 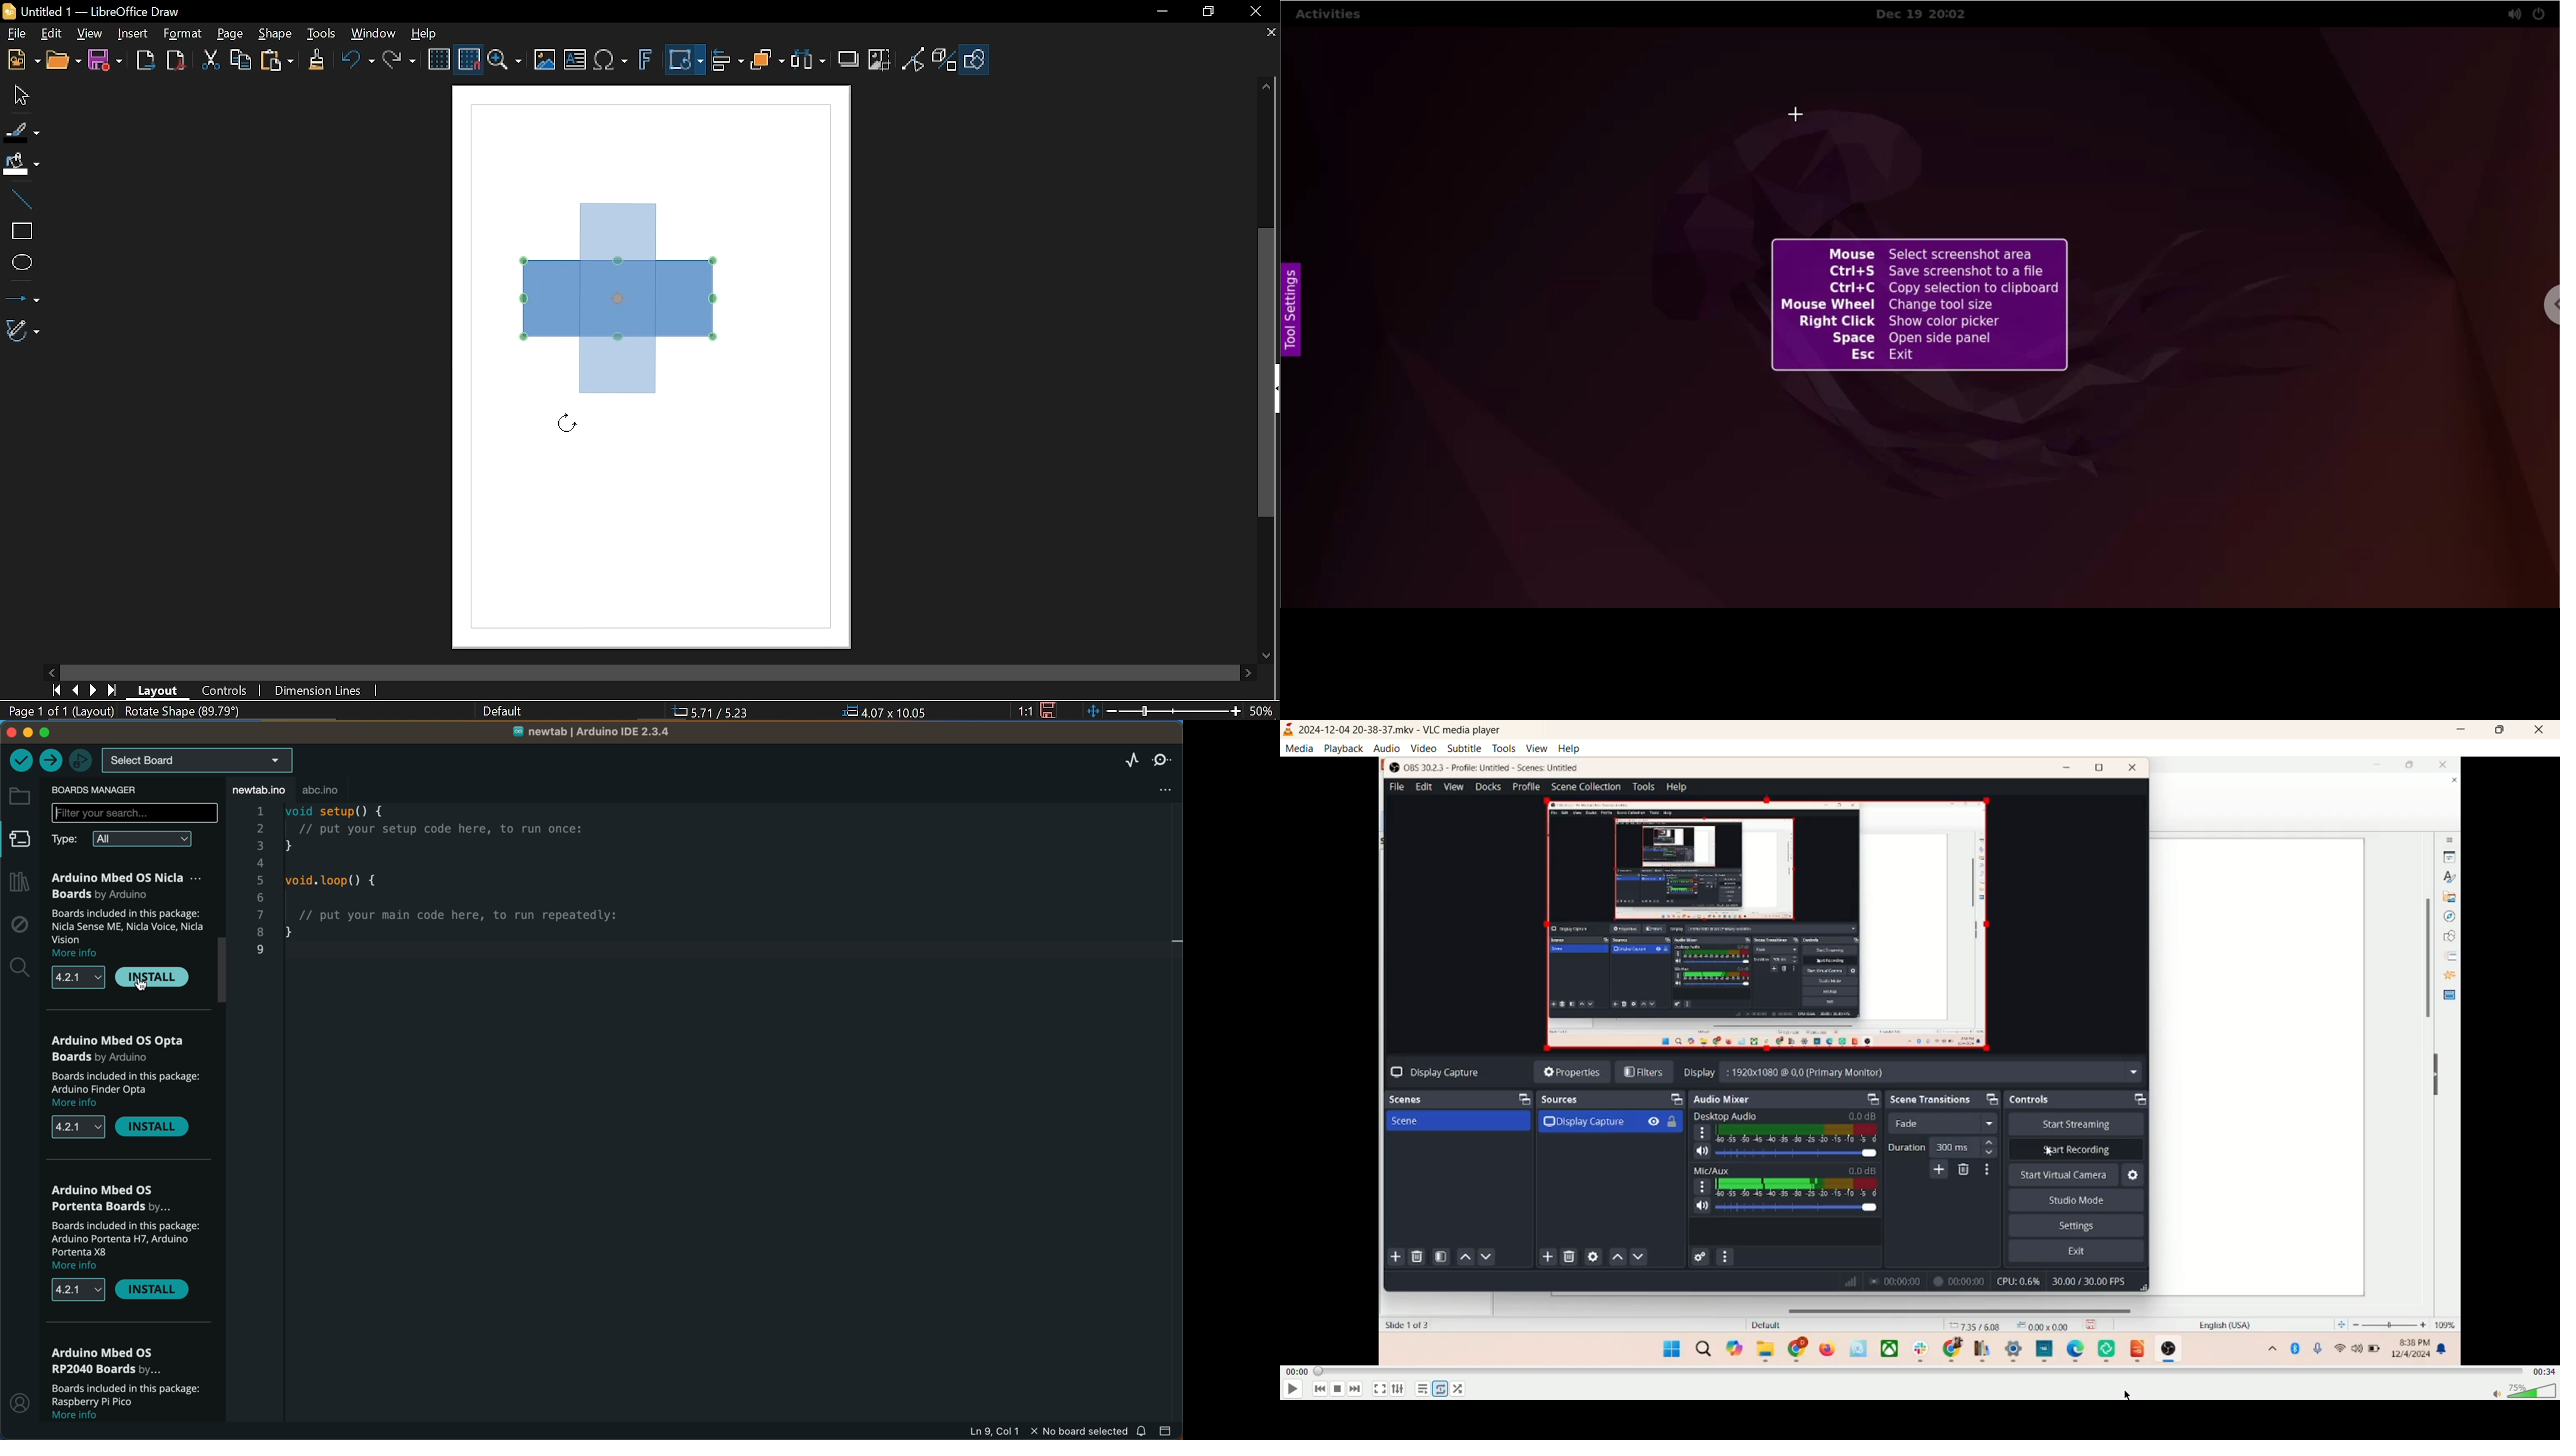 What do you see at coordinates (398, 62) in the screenshot?
I see `Redo` at bounding box center [398, 62].